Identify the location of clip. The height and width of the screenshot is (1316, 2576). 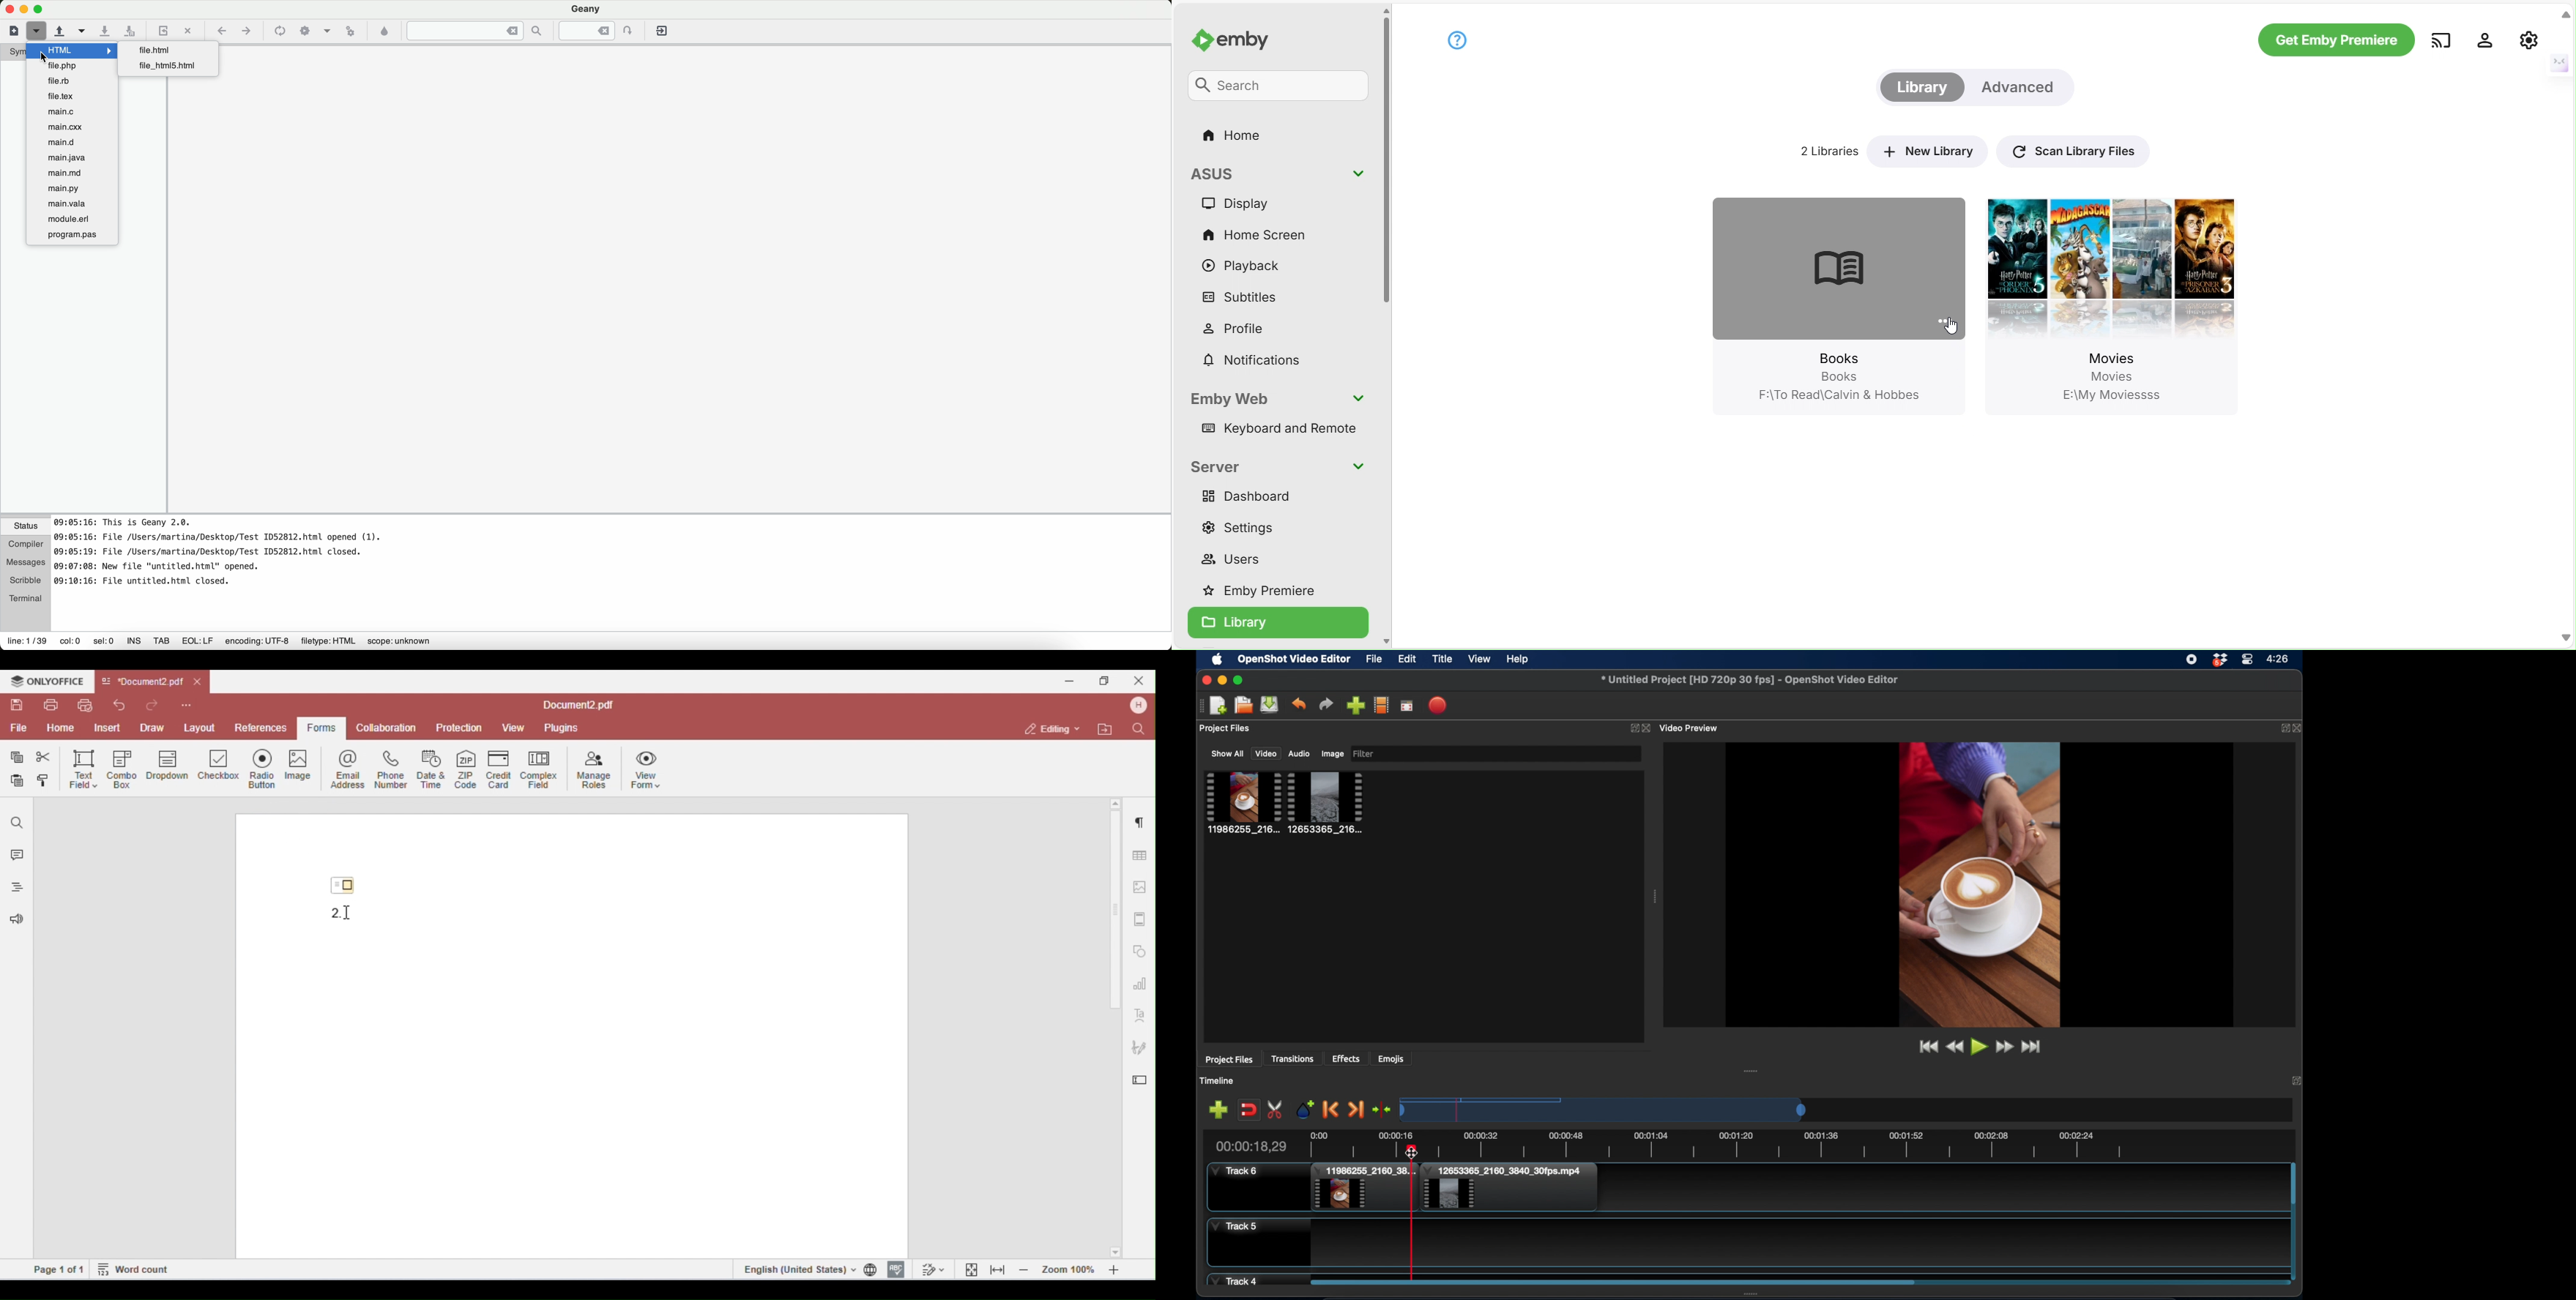
(1363, 1188).